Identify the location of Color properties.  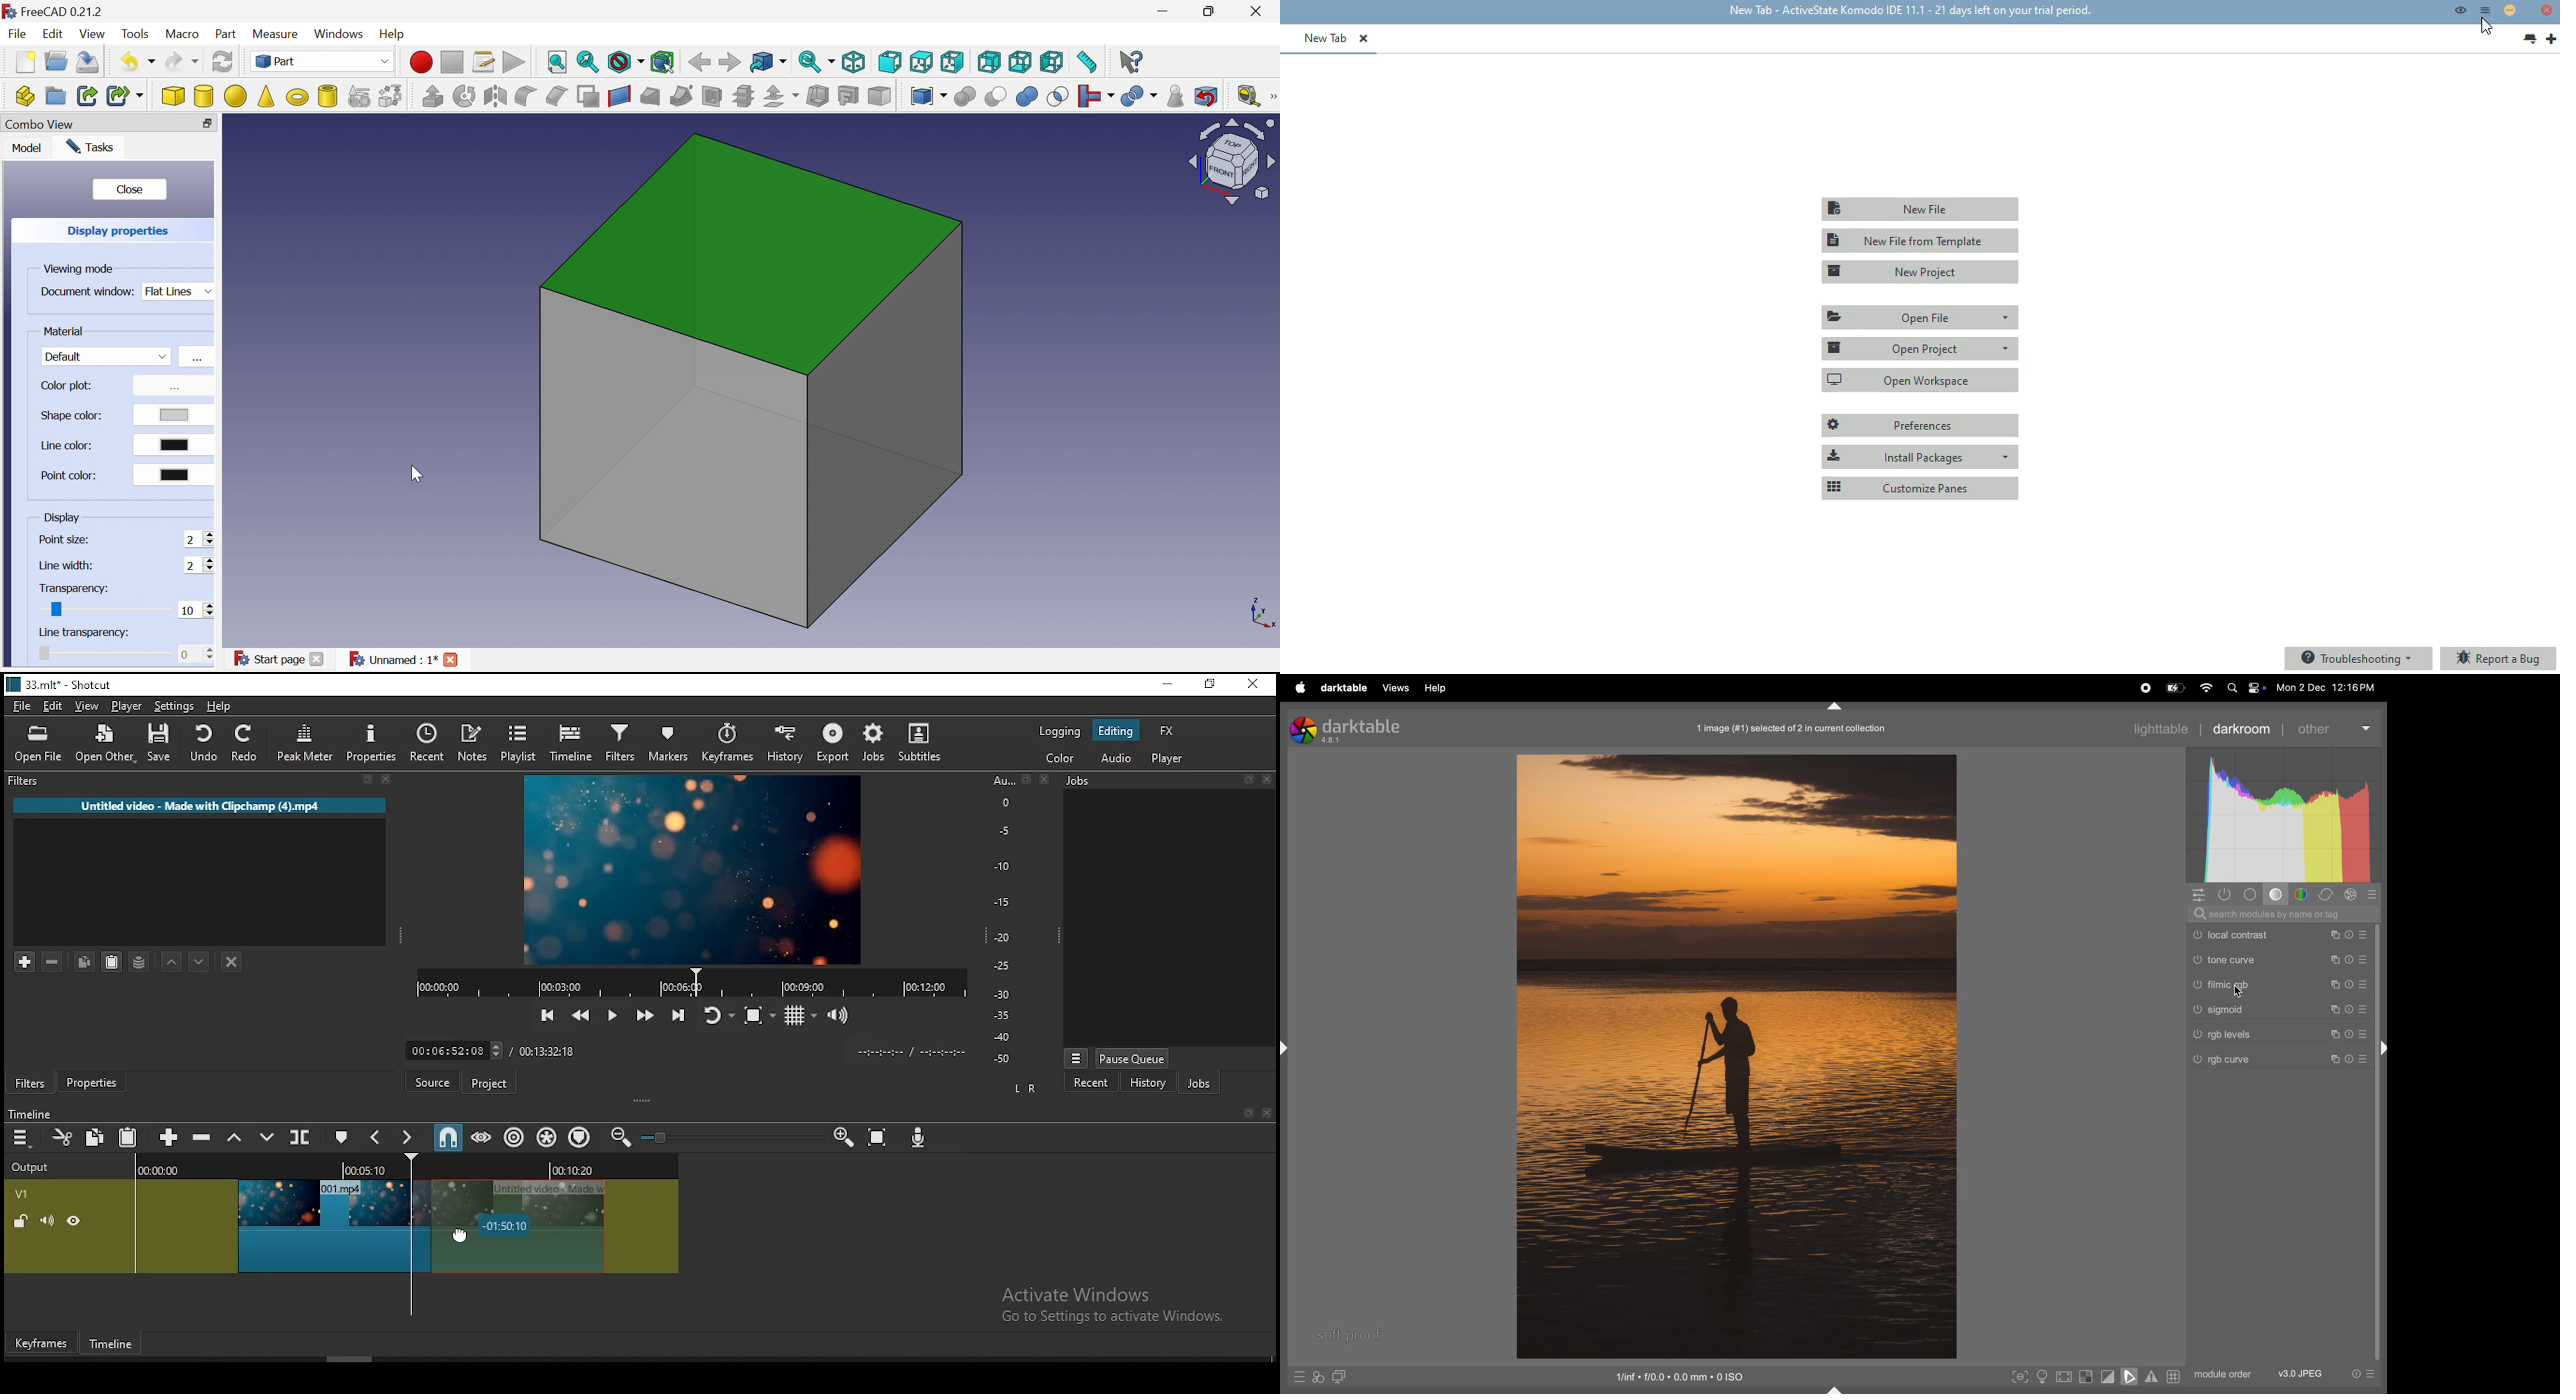
(170, 389).